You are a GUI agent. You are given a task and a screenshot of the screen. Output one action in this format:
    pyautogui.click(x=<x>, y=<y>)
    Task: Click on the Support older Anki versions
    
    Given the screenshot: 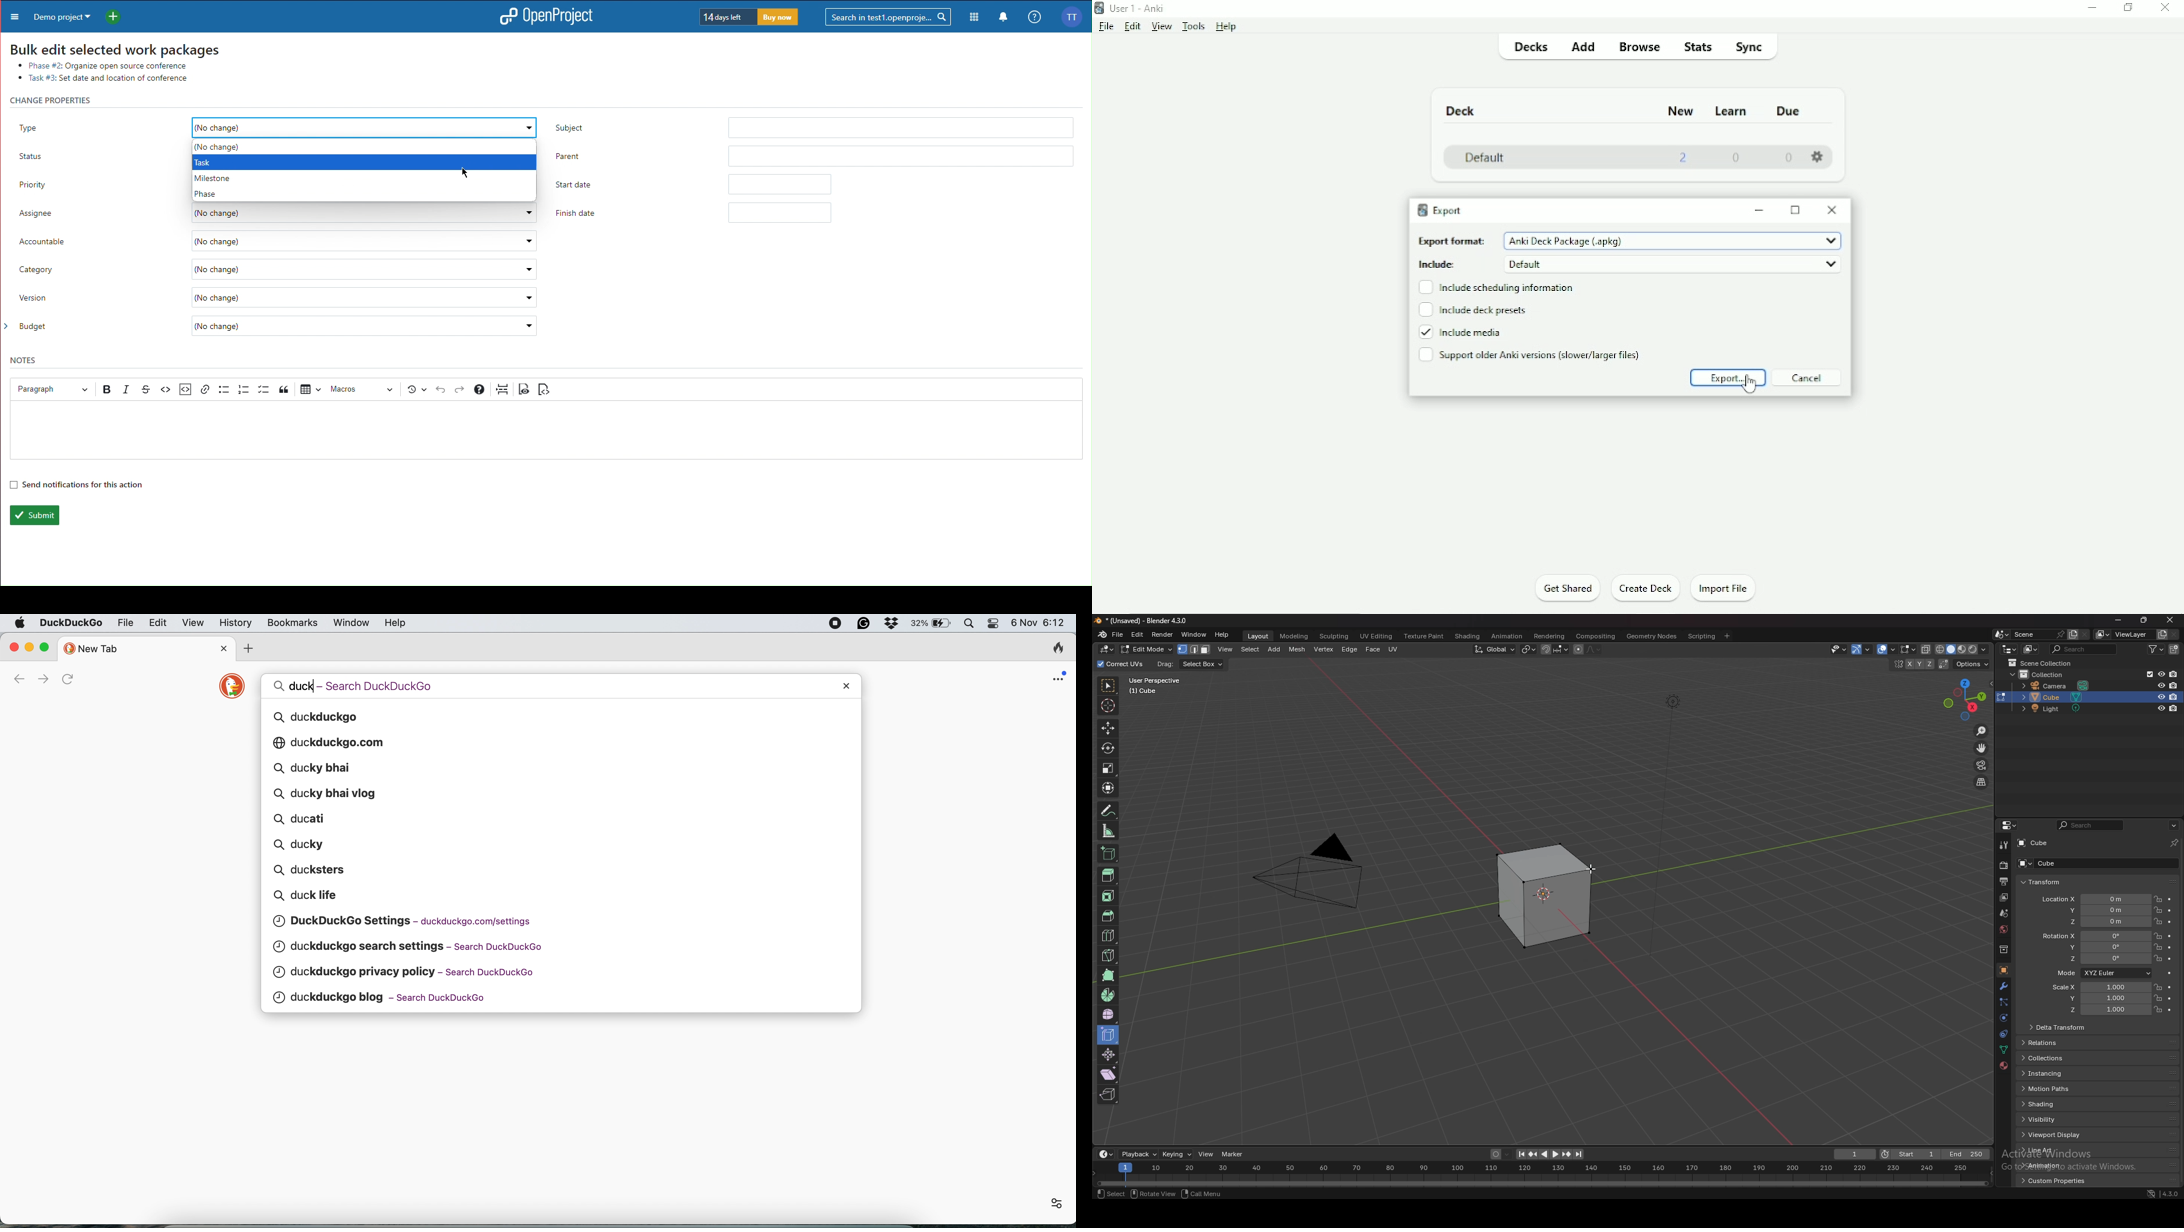 What is the action you would take?
    pyautogui.click(x=1532, y=355)
    